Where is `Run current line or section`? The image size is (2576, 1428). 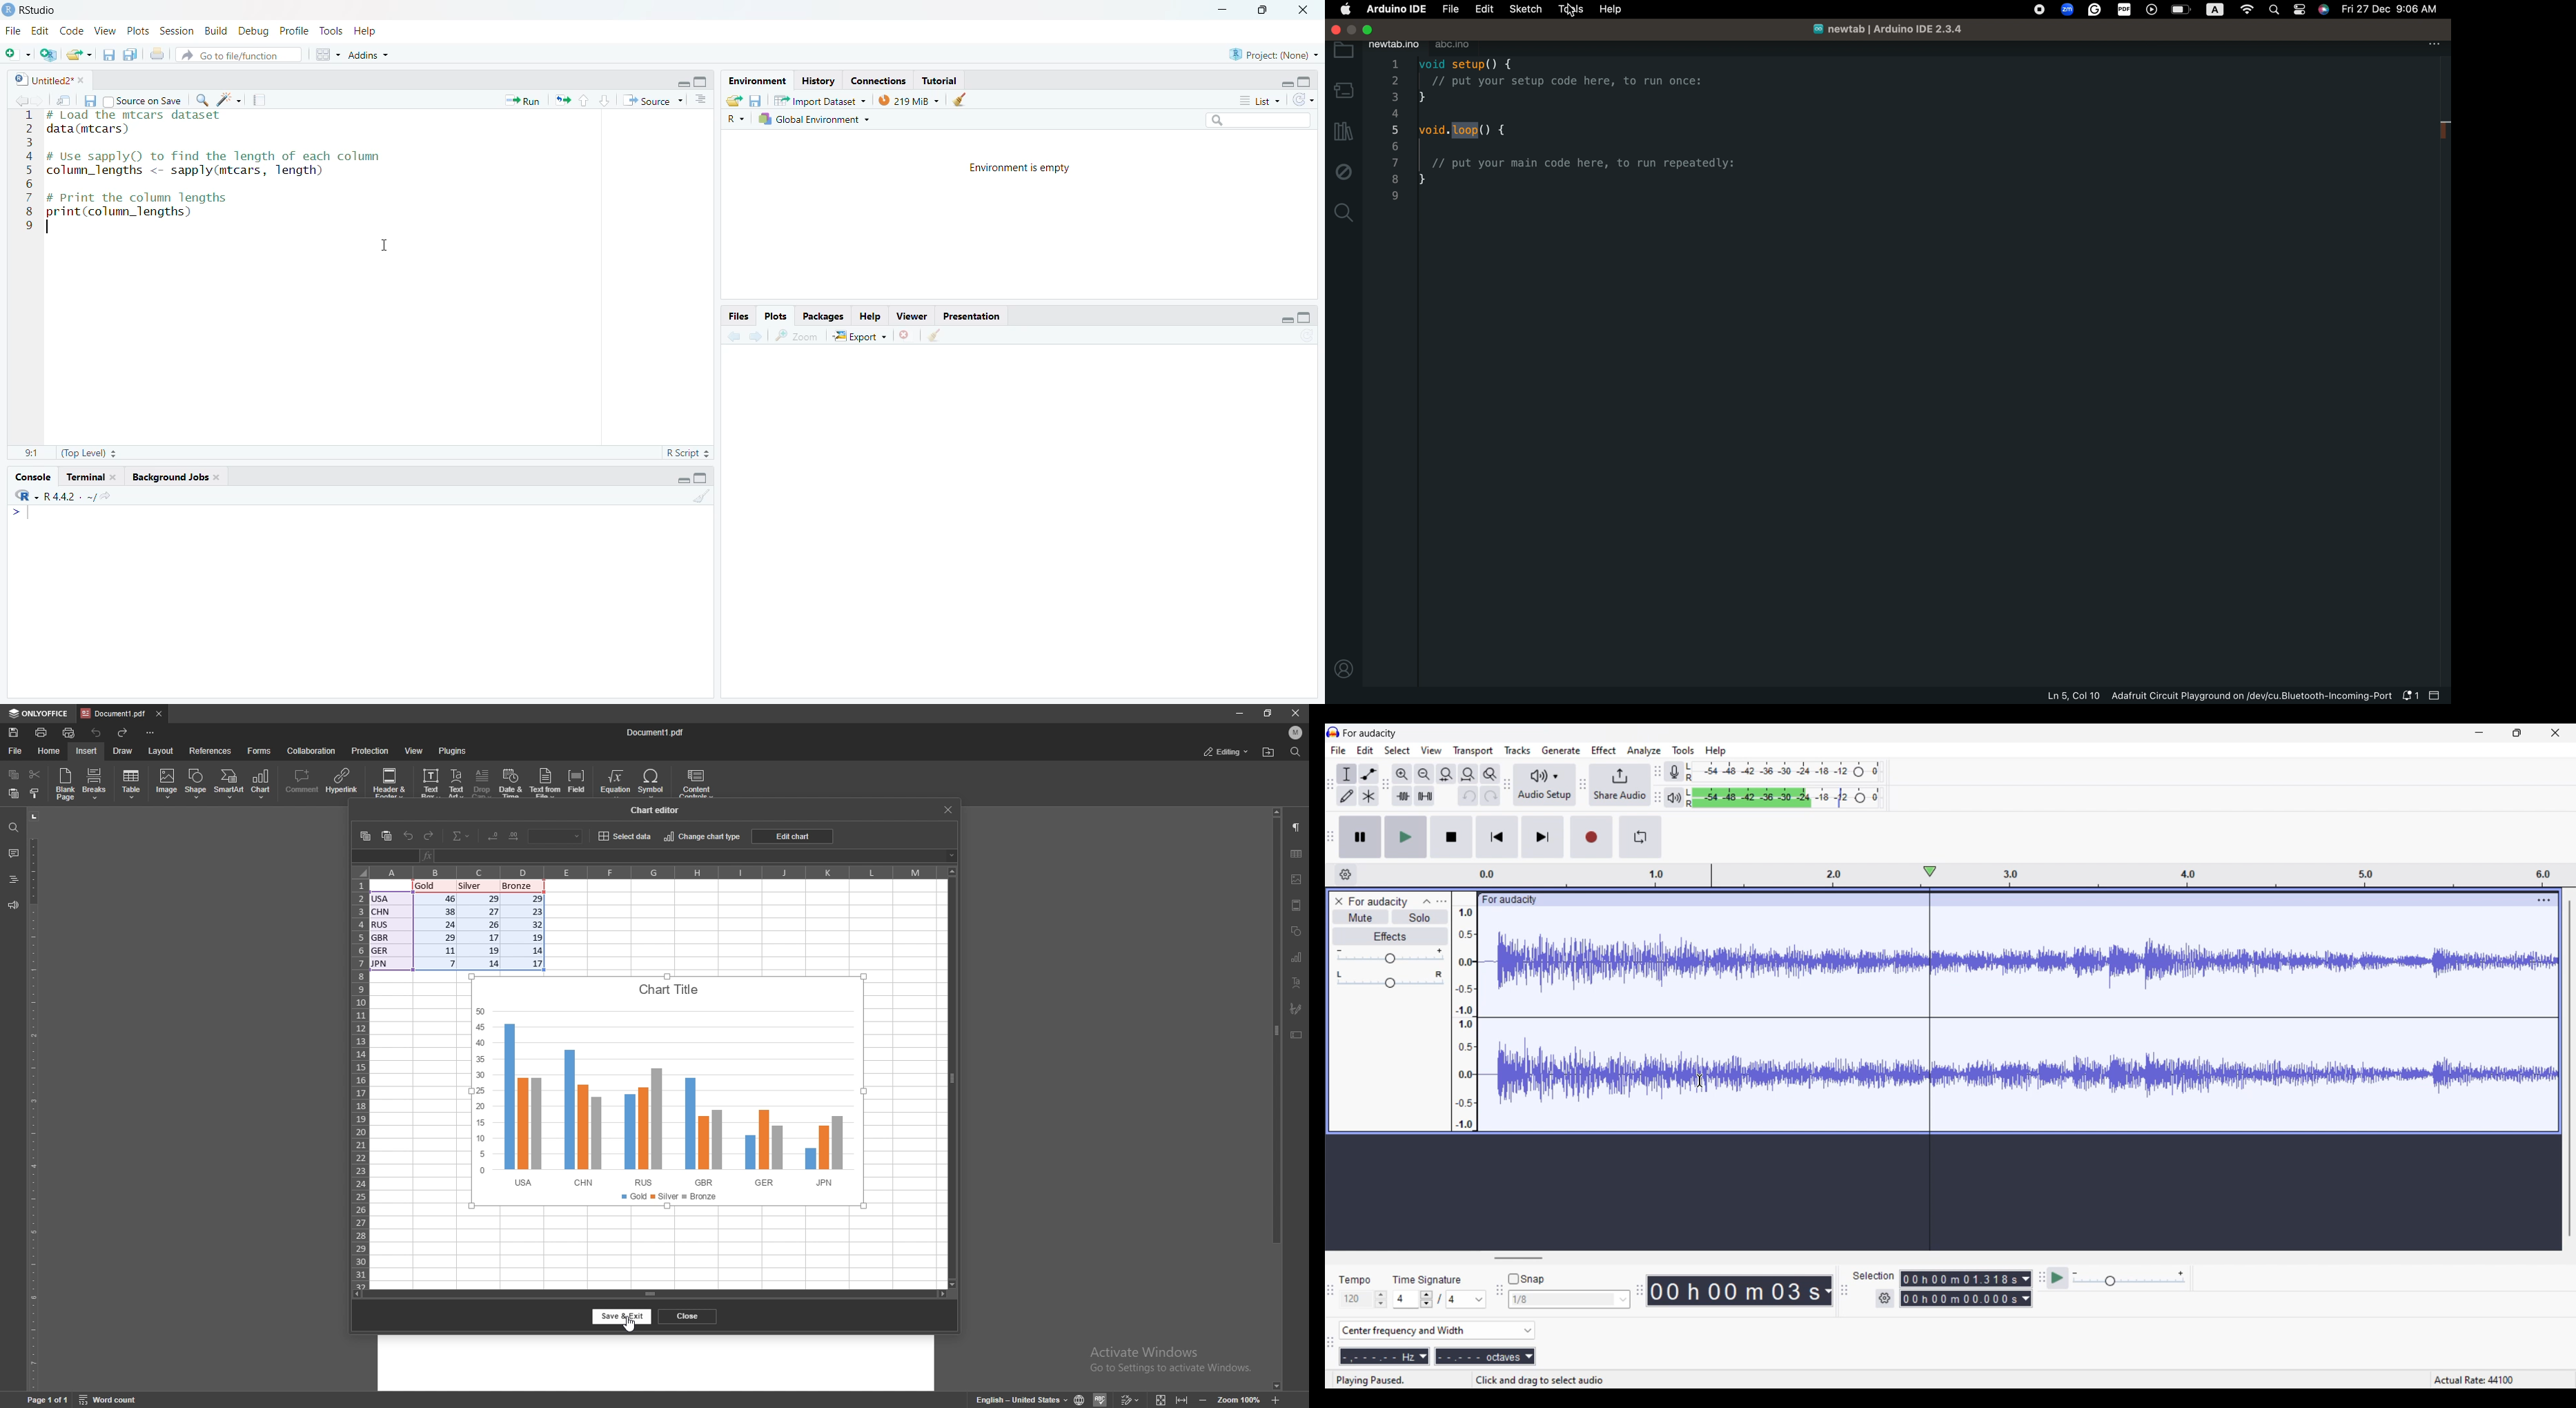
Run current line or section is located at coordinates (522, 99).